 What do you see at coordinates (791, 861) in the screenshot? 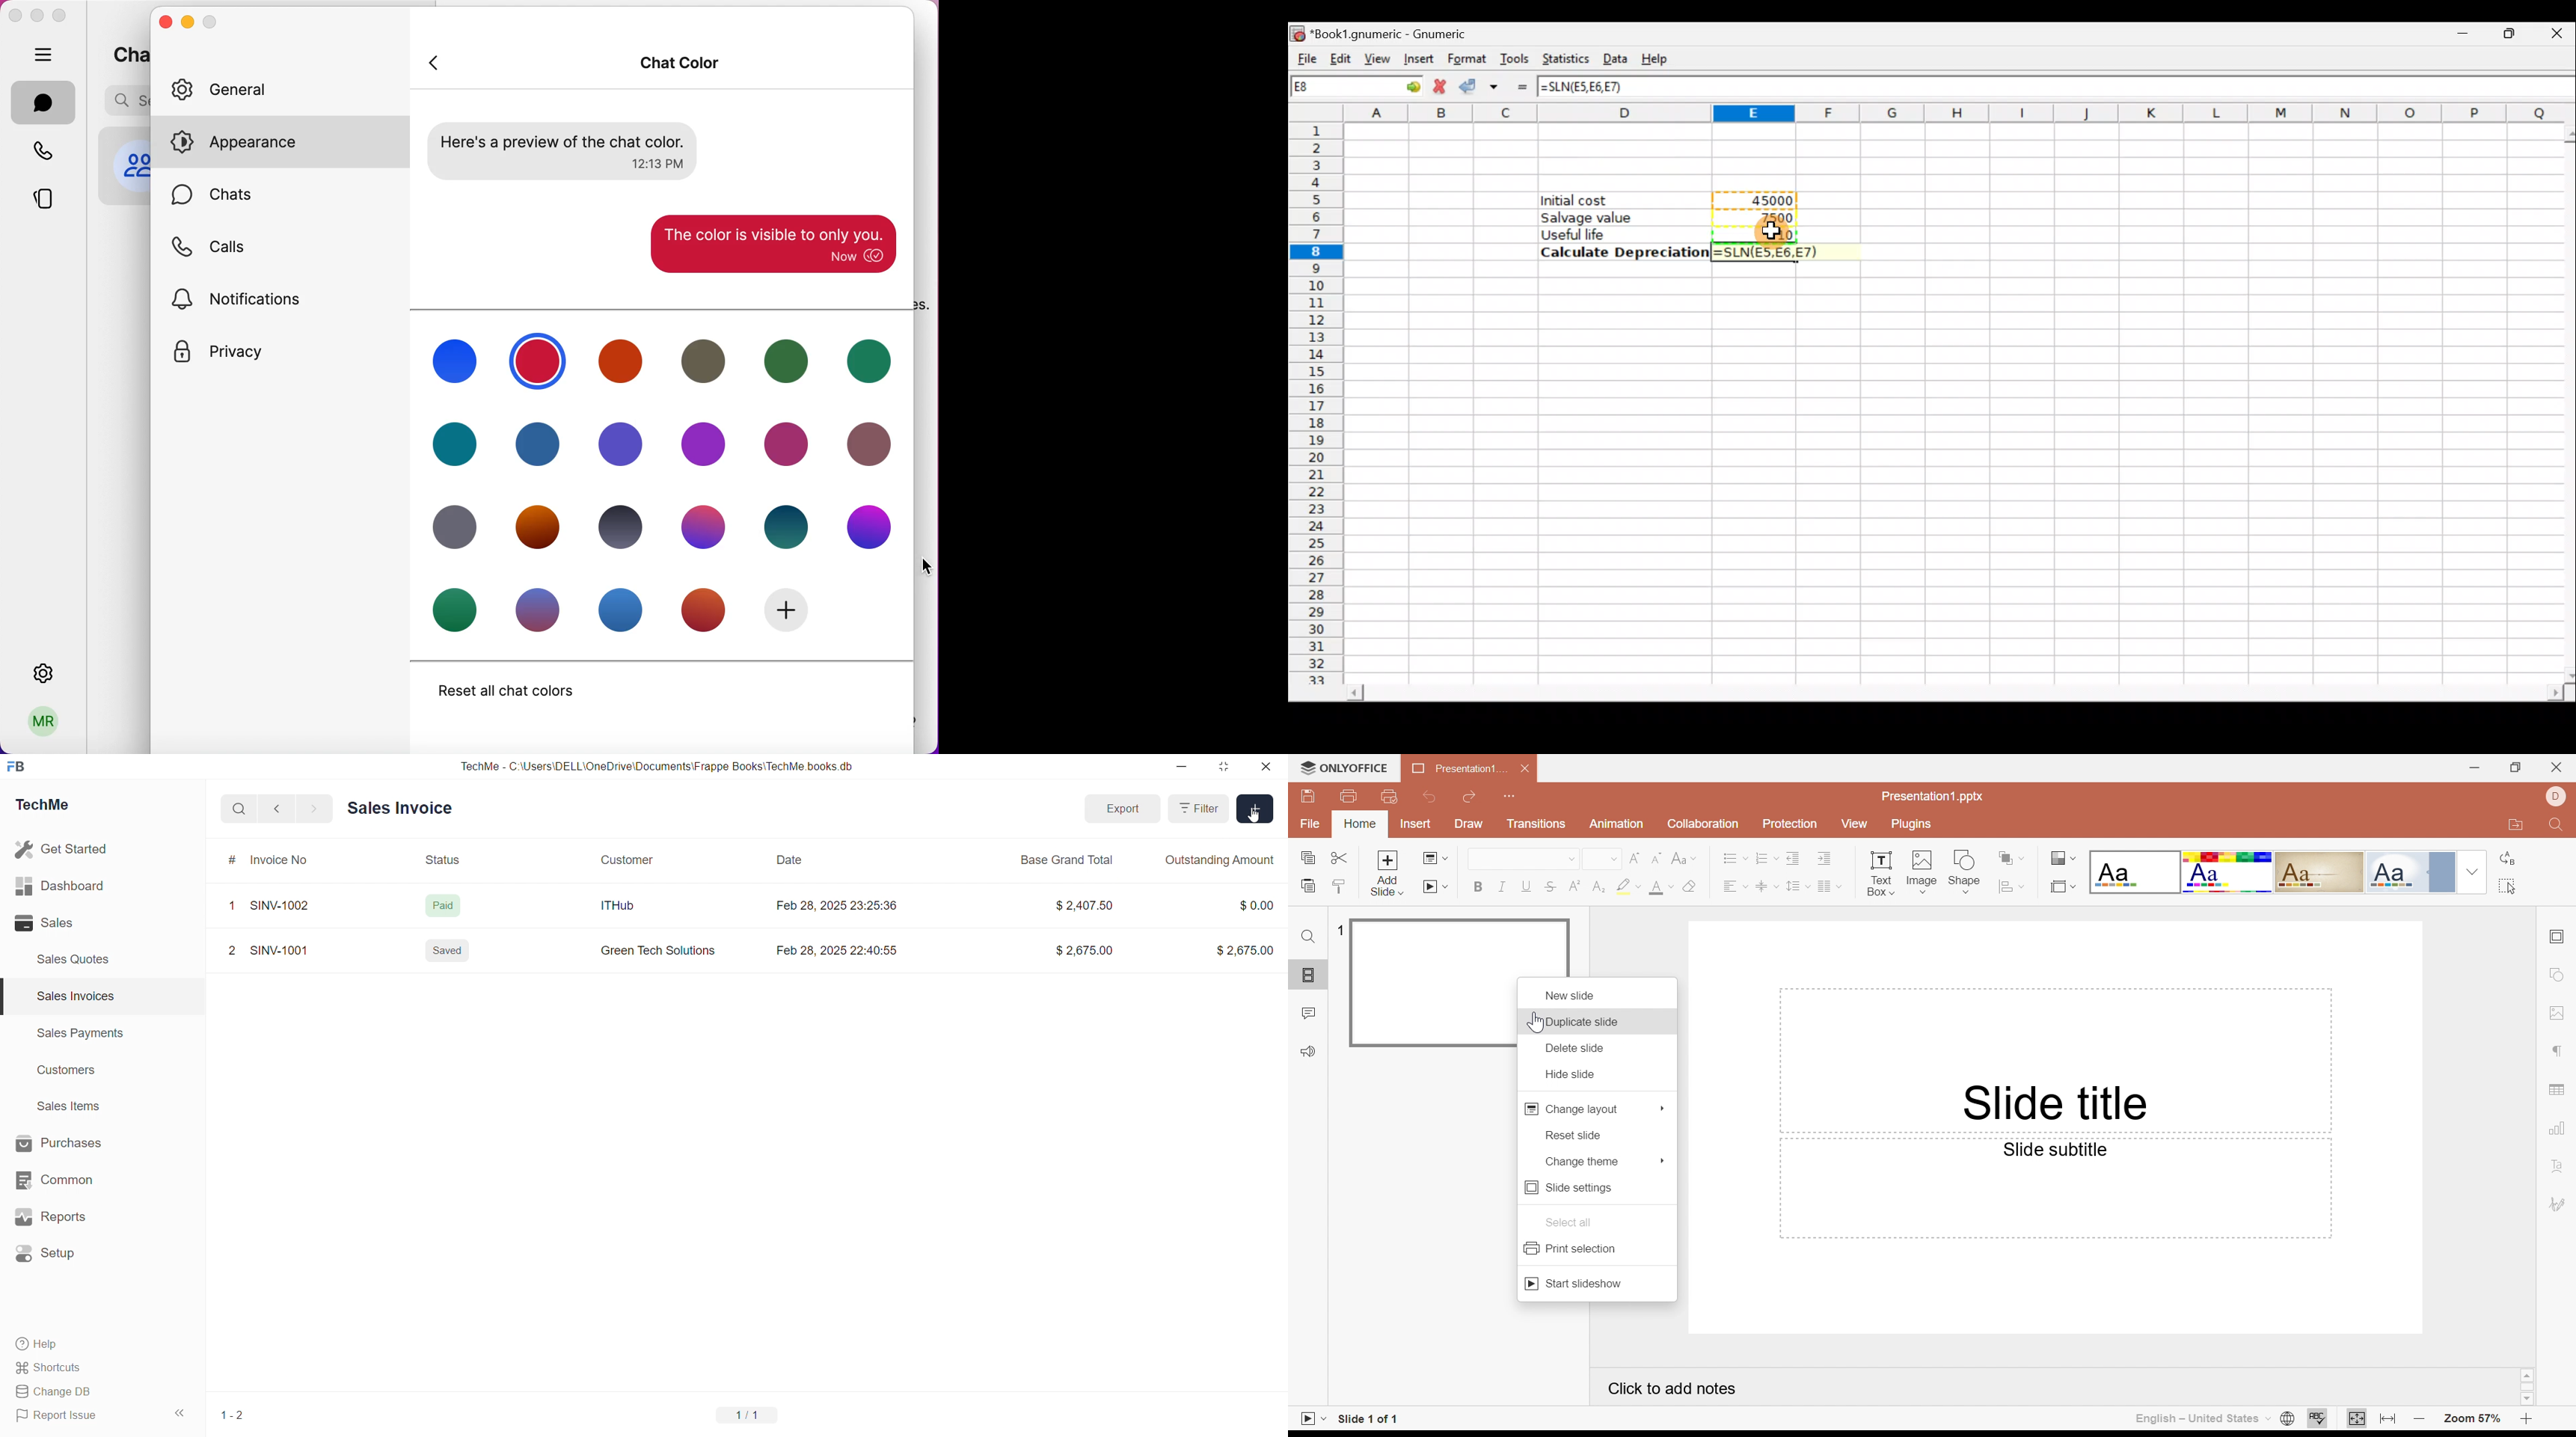
I see `Date` at bounding box center [791, 861].